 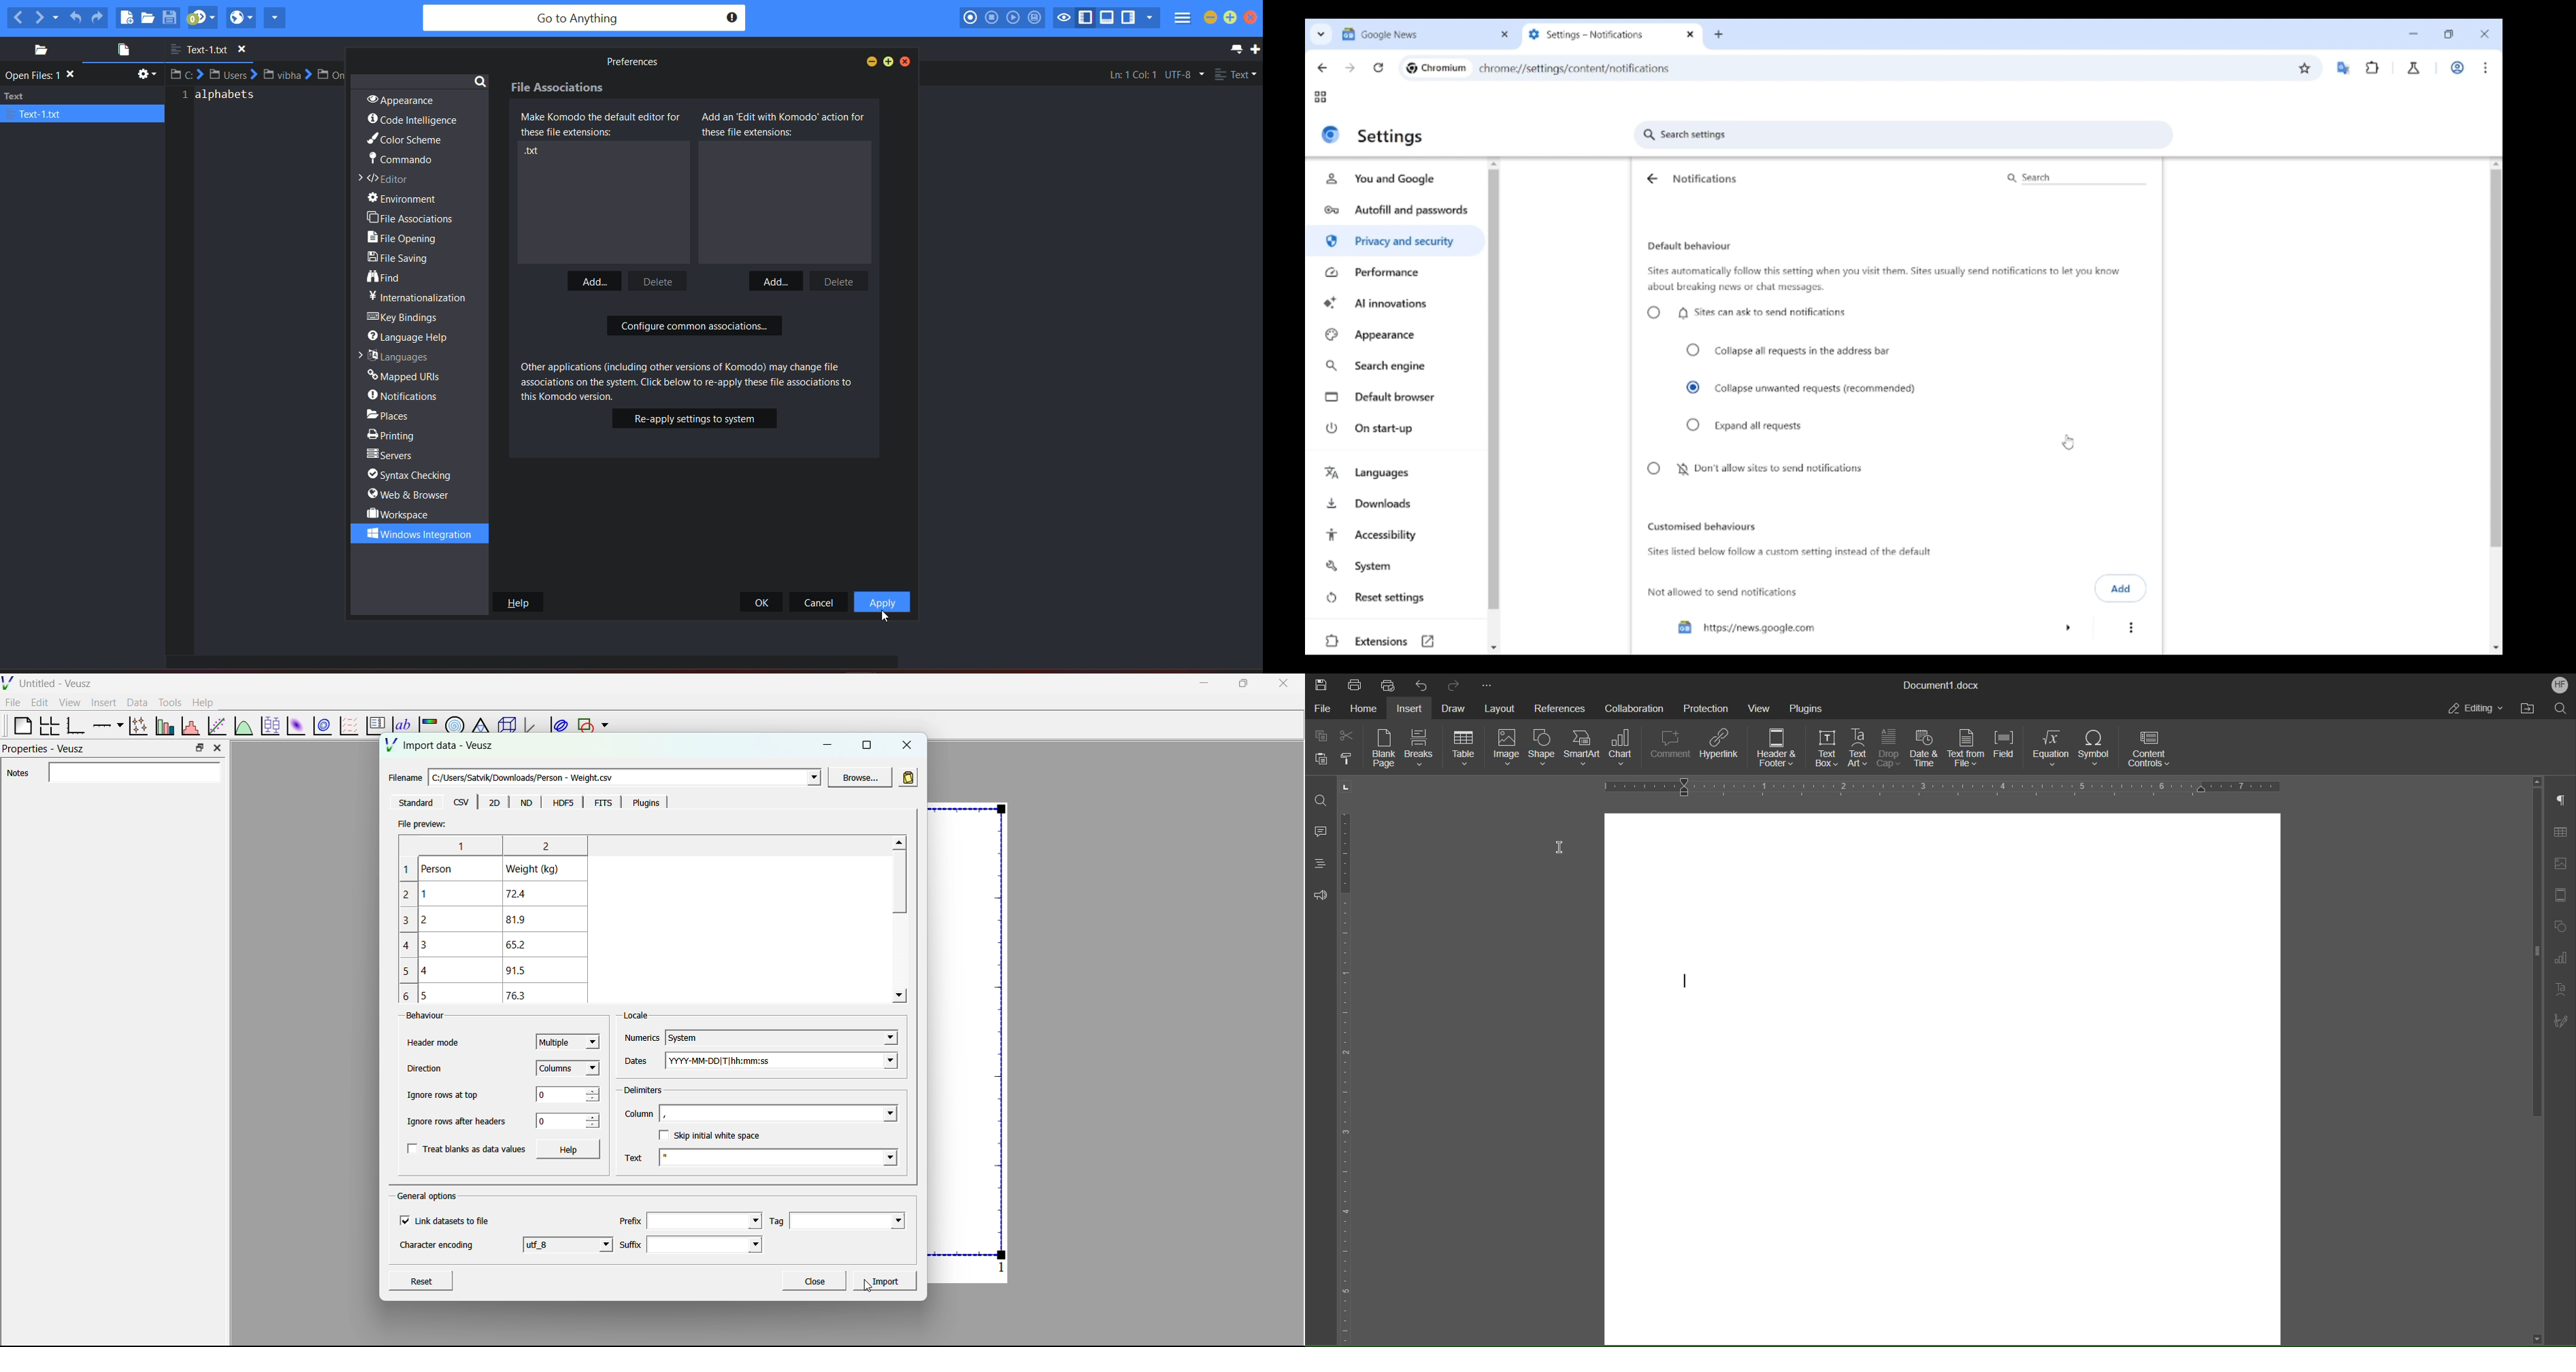 What do you see at coordinates (1322, 760) in the screenshot?
I see `Paste` at bounding box center [1322, 760].